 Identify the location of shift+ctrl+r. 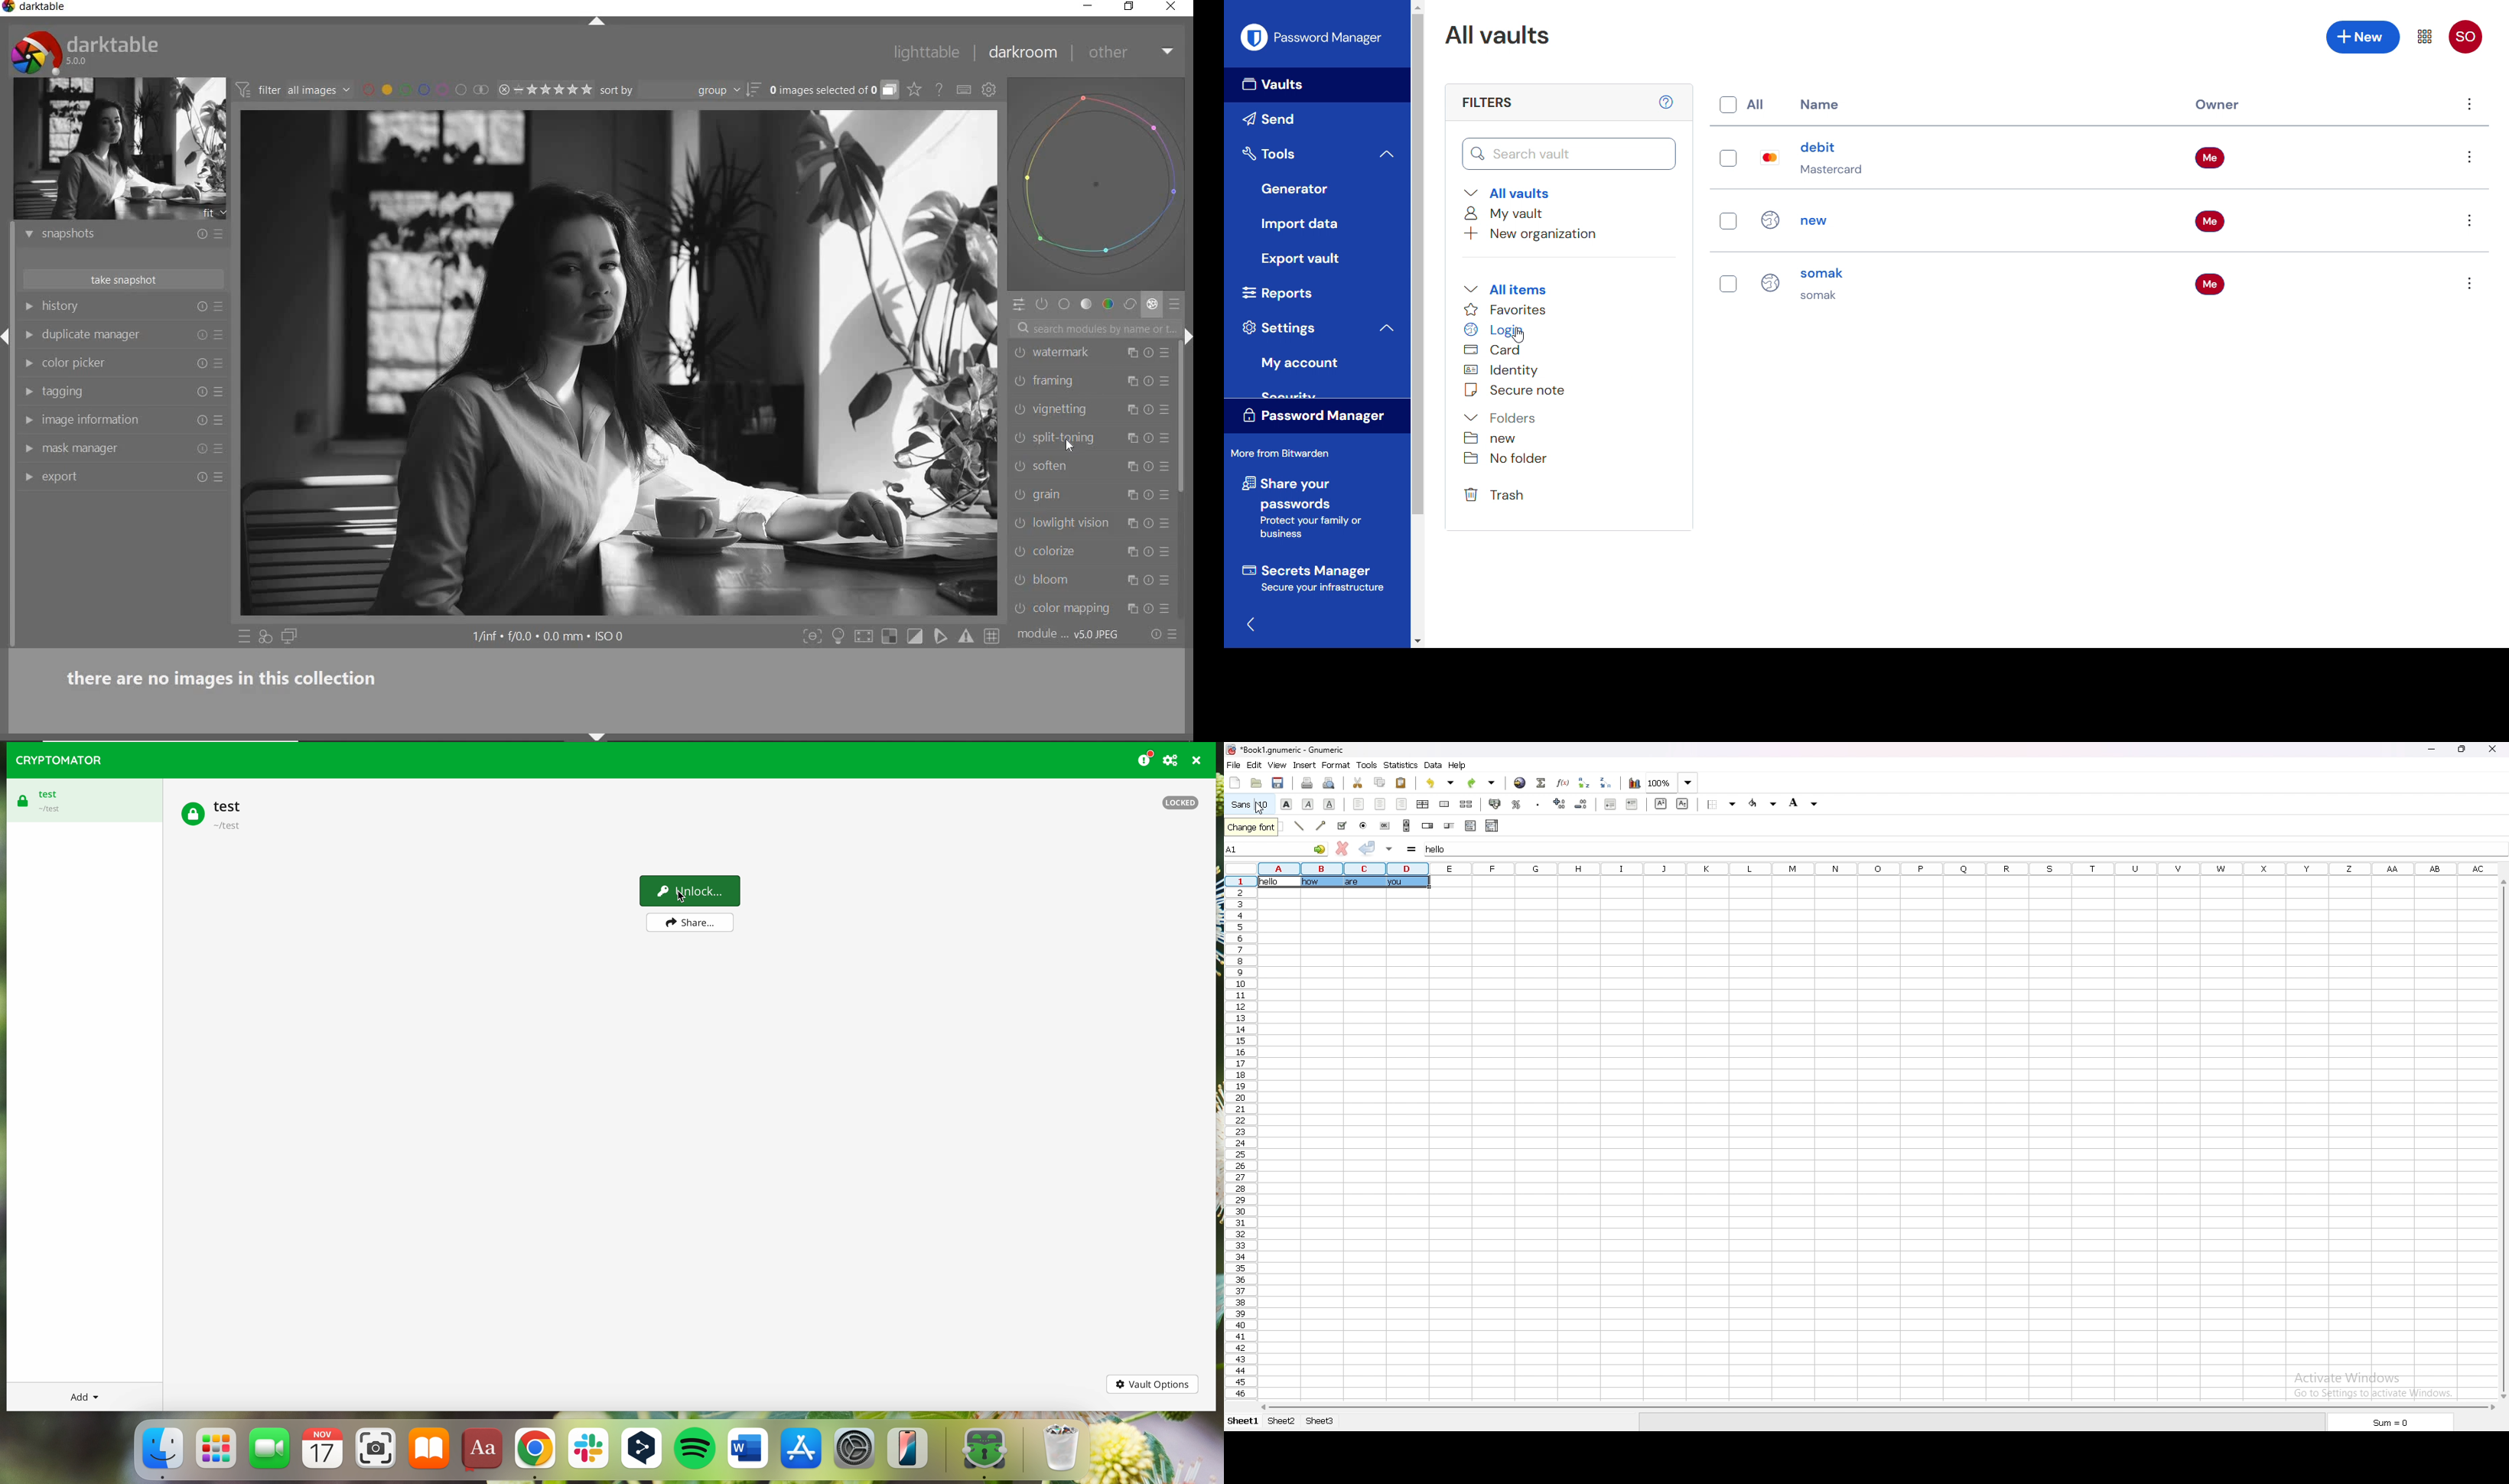
(1187, 332).